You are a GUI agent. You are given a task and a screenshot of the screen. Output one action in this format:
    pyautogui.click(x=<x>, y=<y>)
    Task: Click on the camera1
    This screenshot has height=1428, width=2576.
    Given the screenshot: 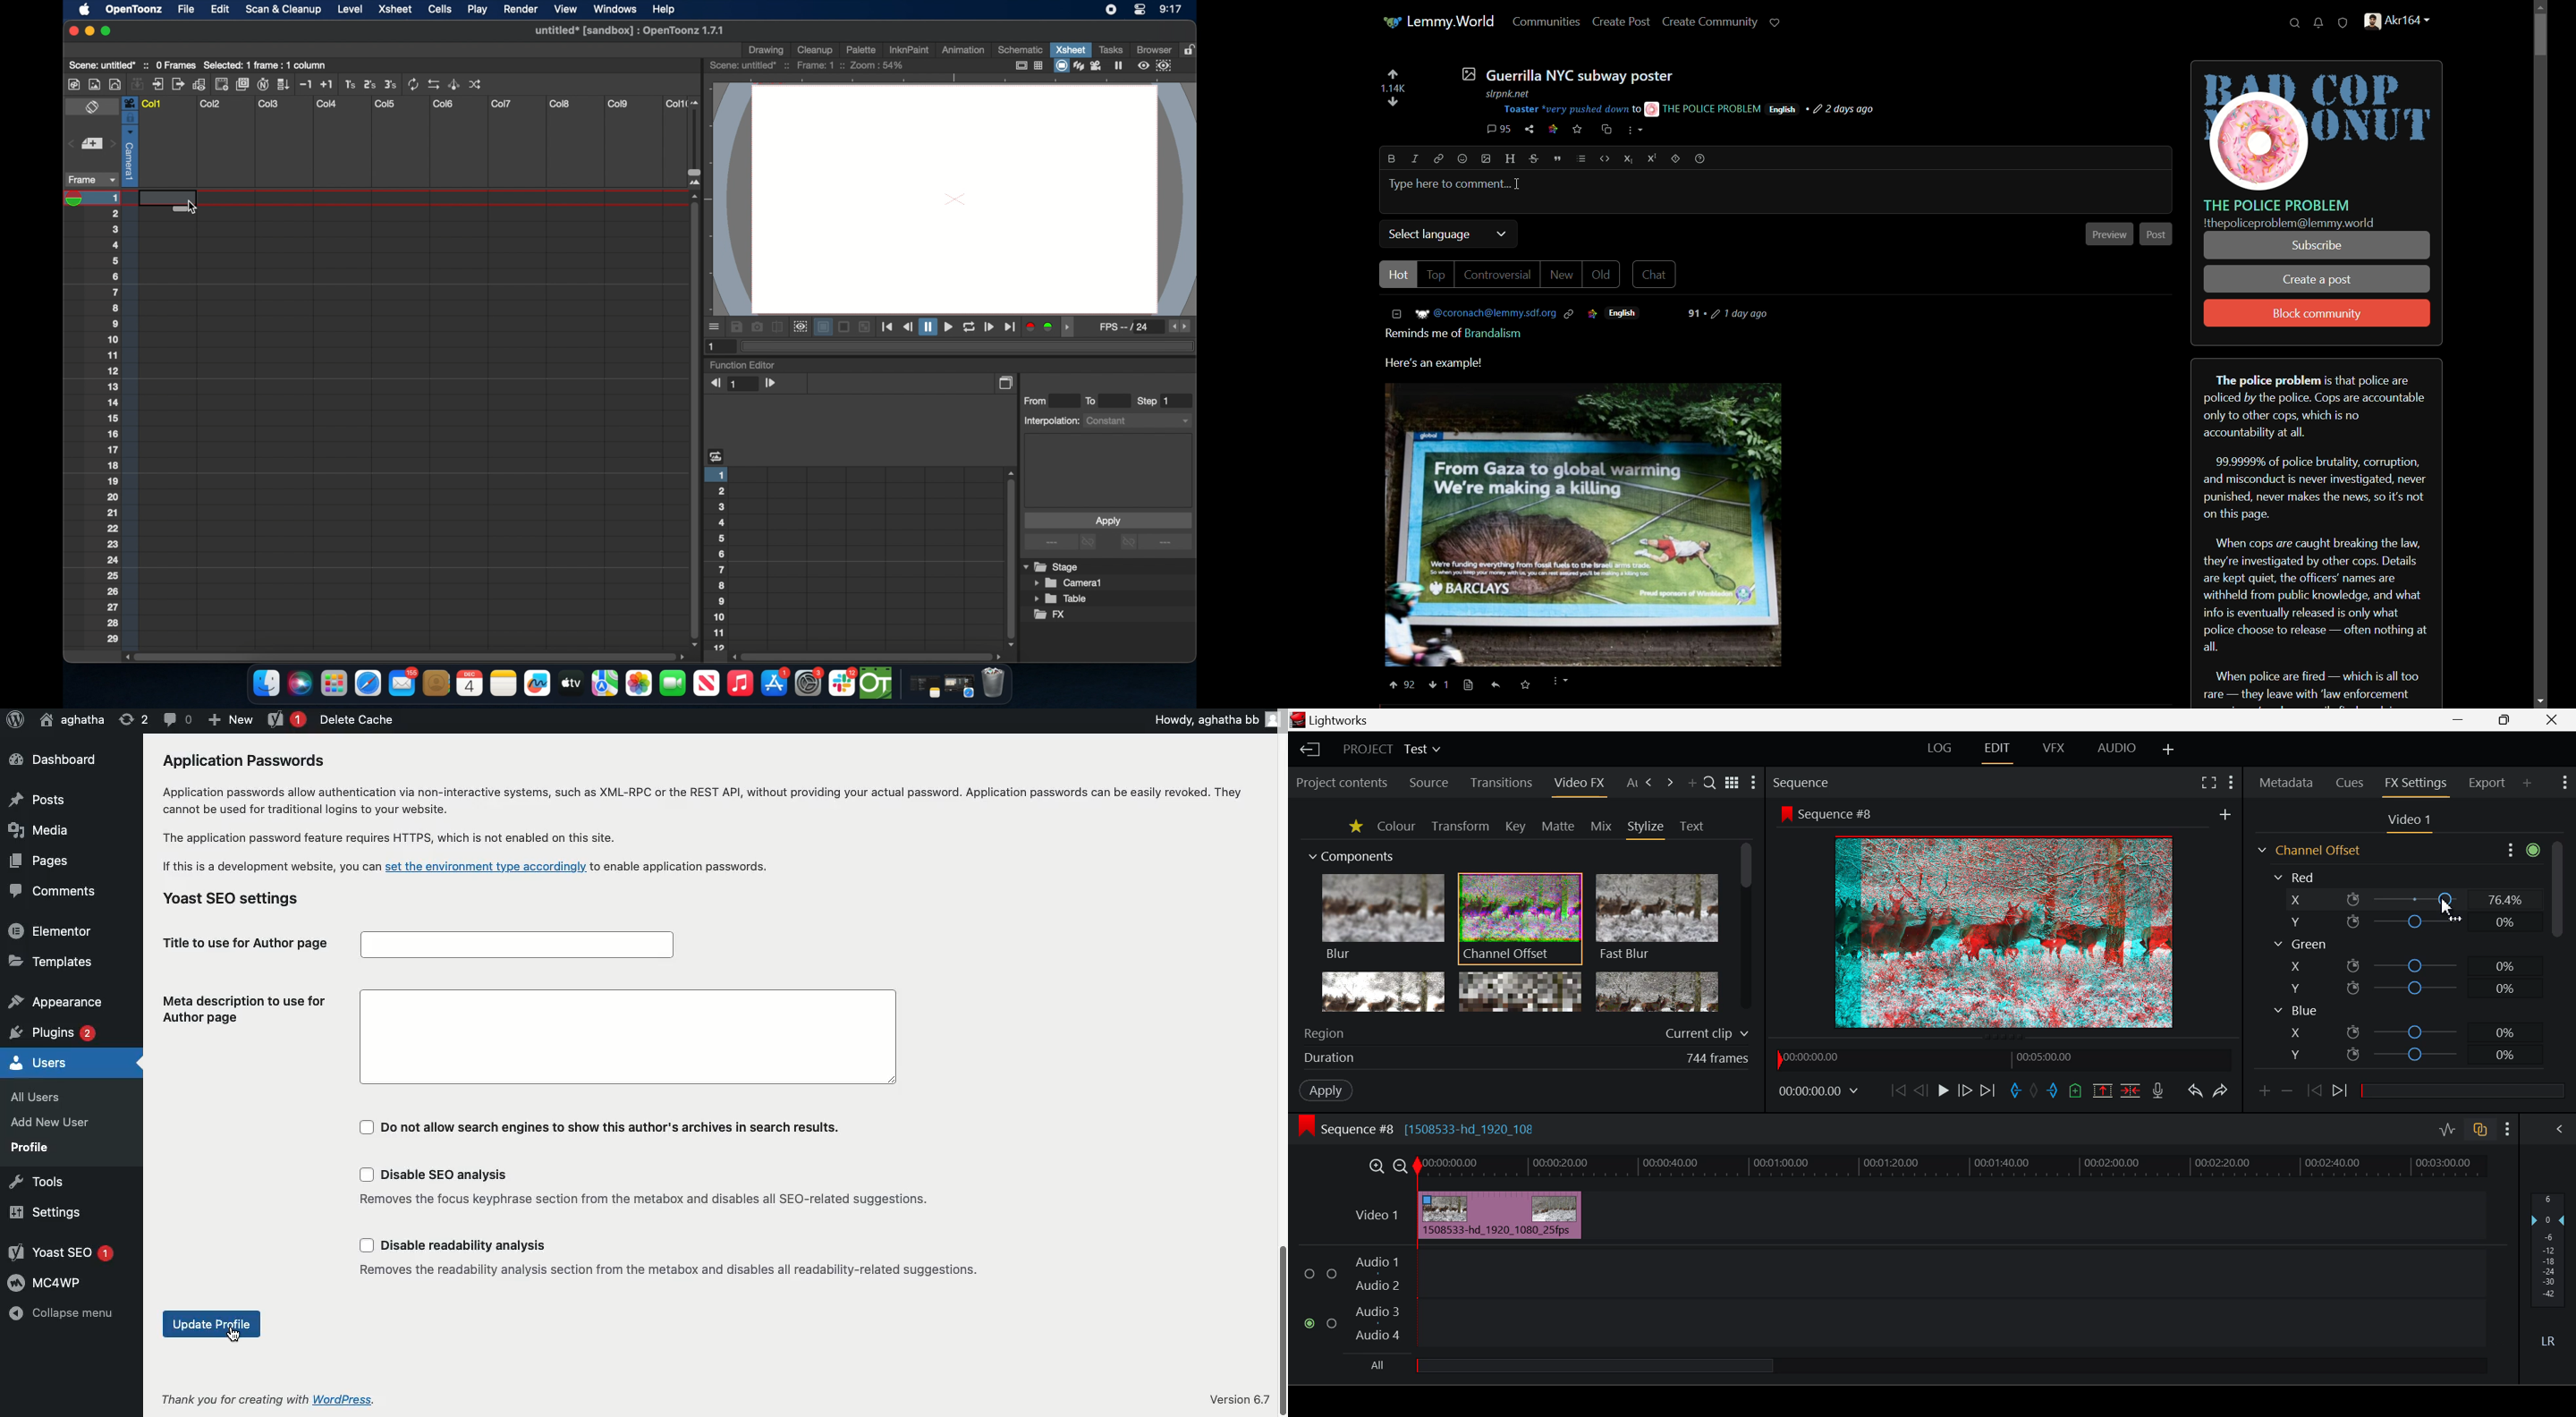 What is the action you would take?
    pyautogui.click(x=1069, y=583)
    